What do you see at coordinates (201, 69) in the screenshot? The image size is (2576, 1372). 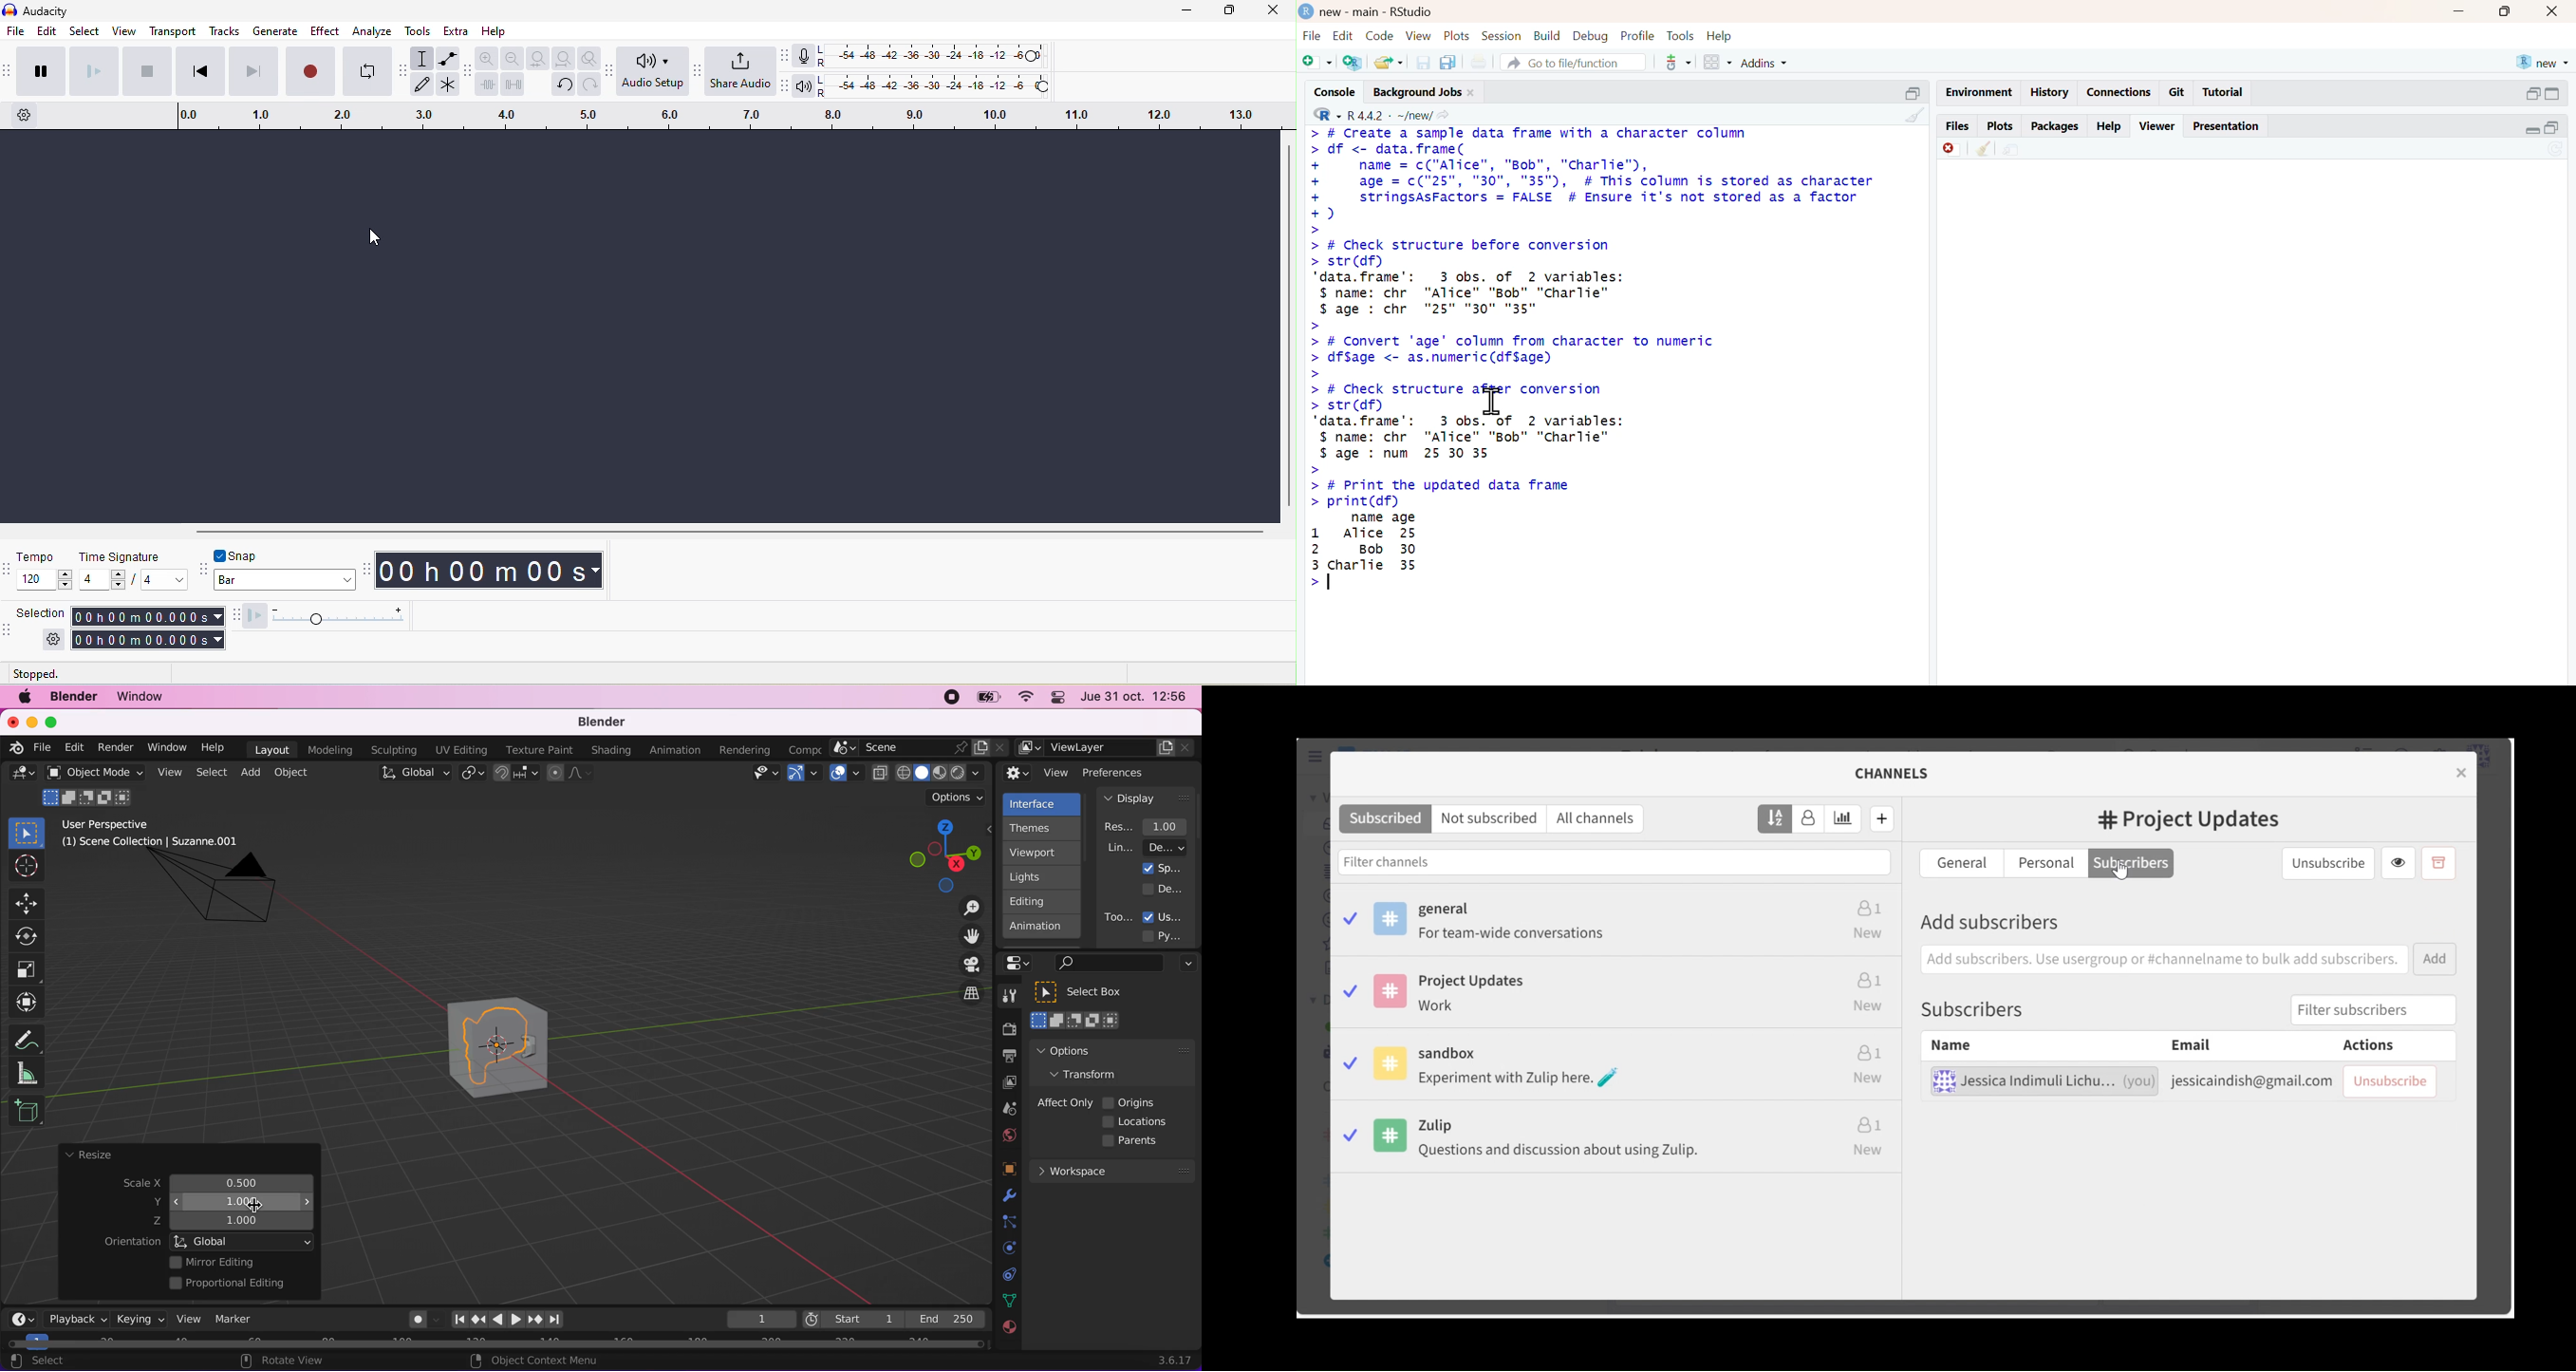 I see `skip to start` at bounding box center [201, 69].